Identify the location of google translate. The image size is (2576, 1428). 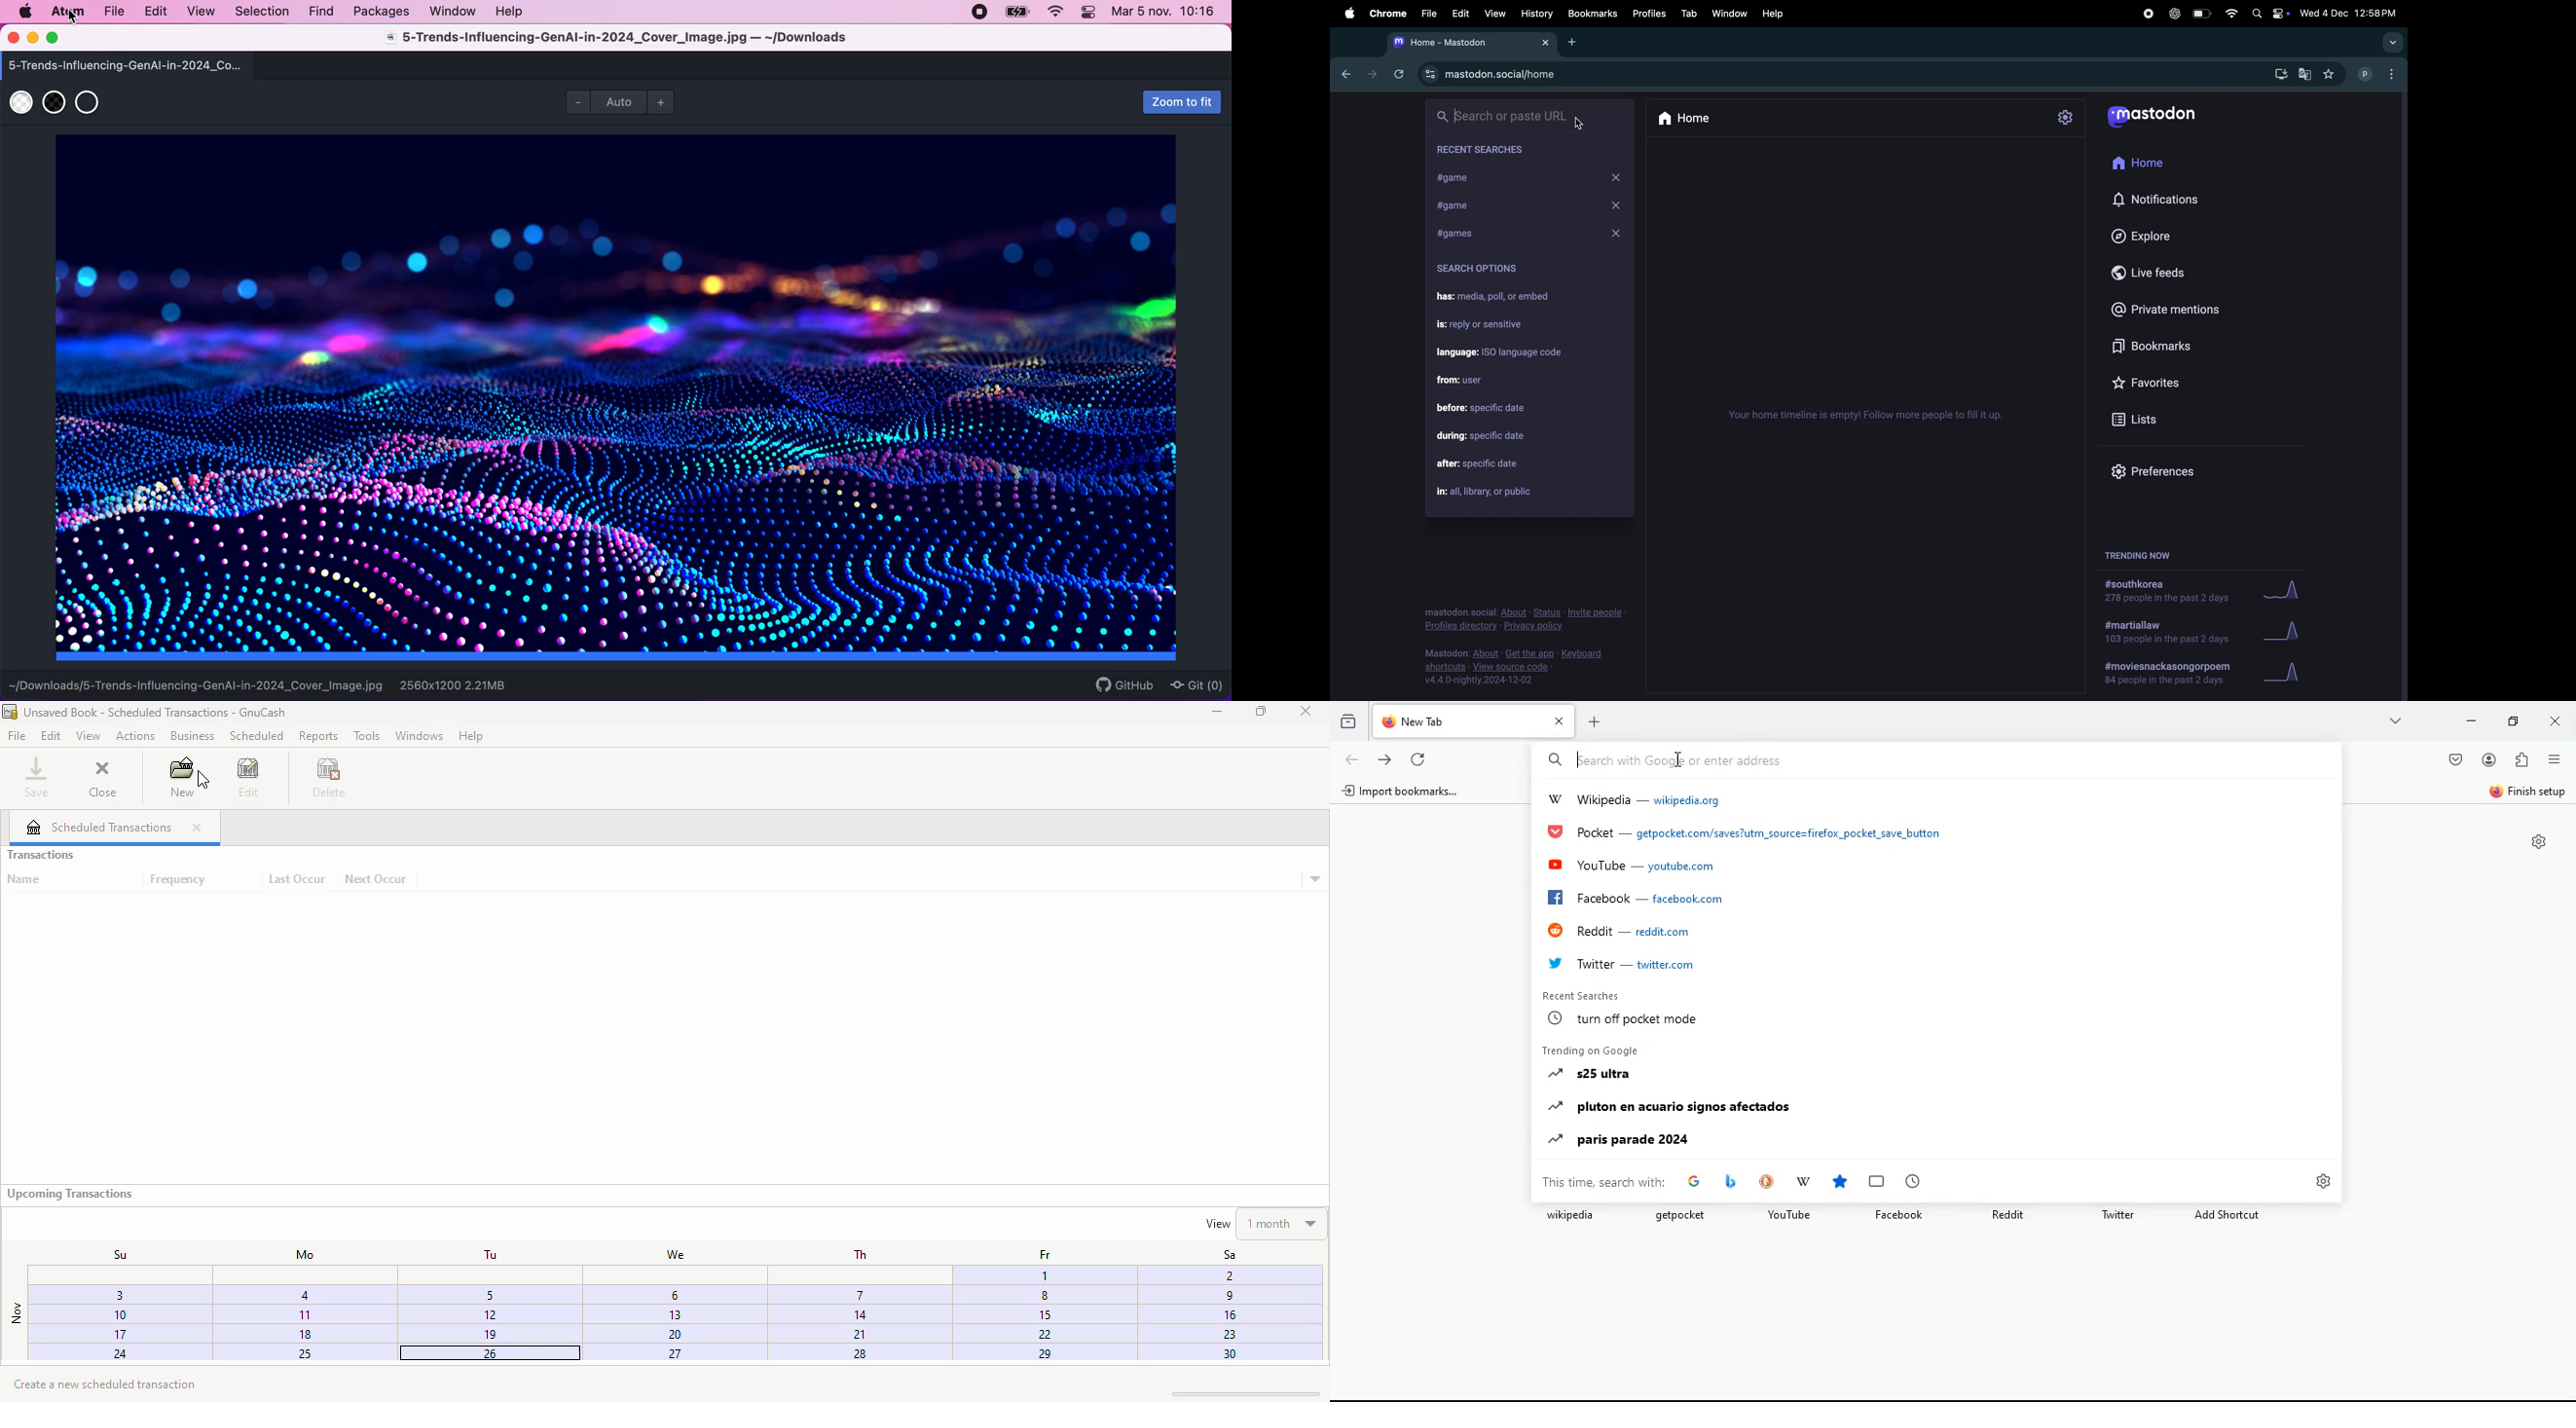
(2306, 72).